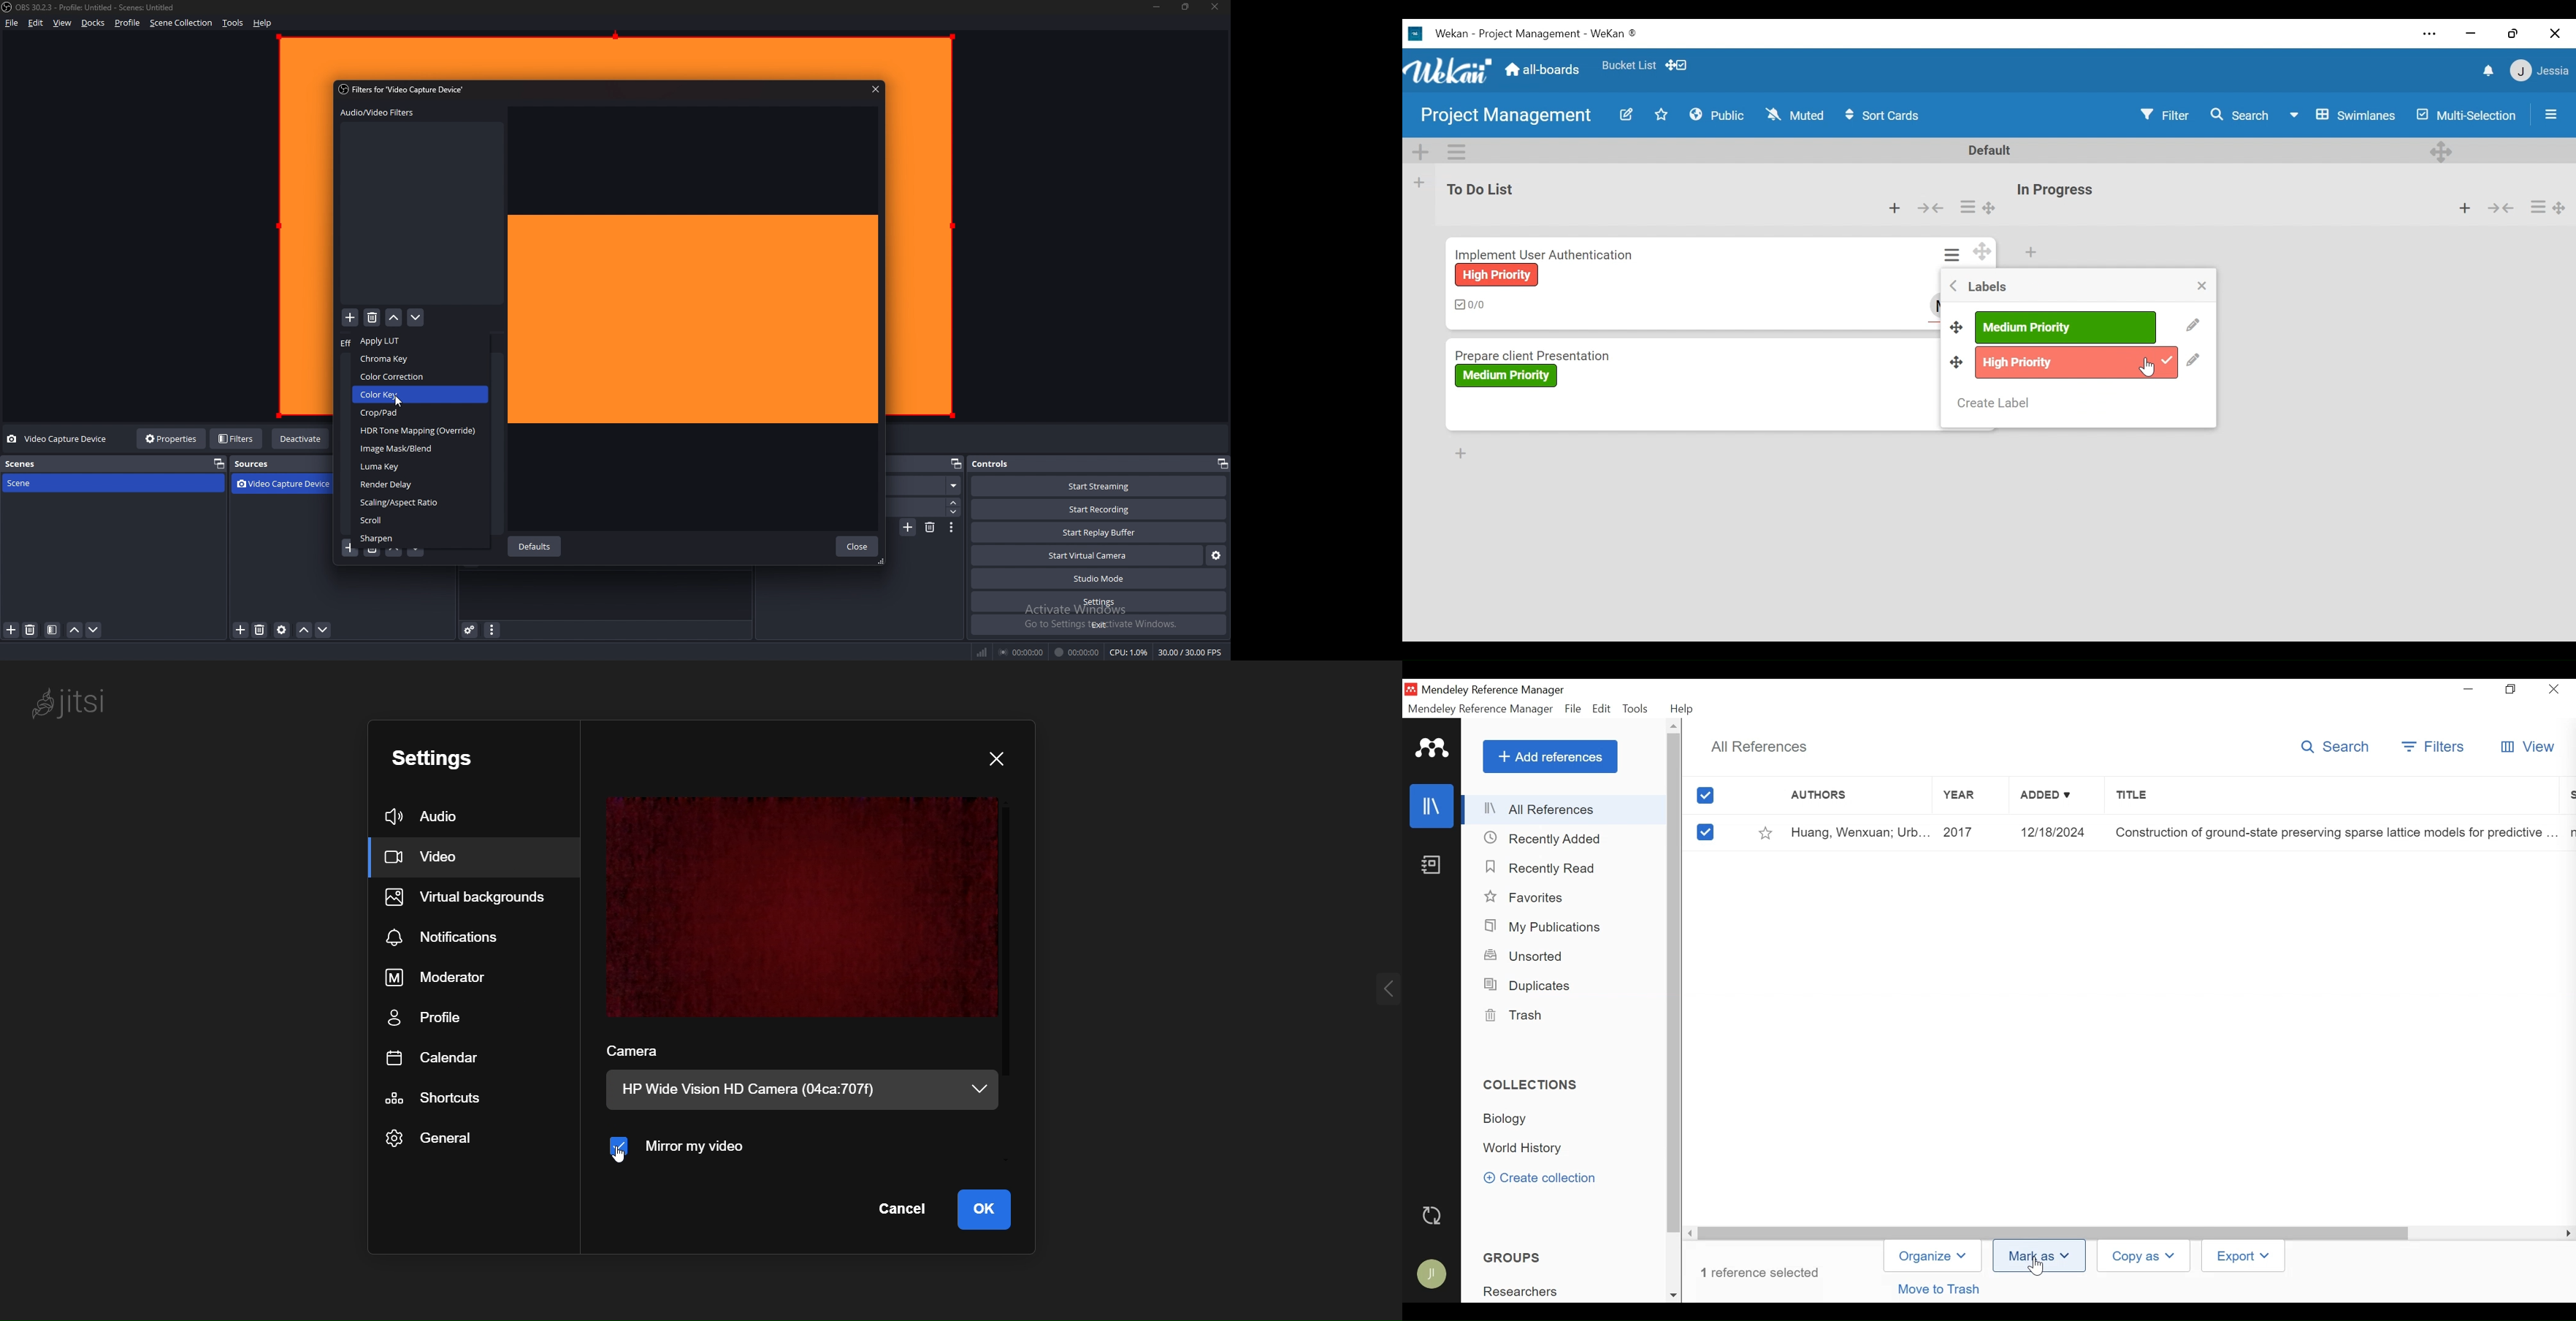  What do you see at coordinates (1498, 275) in the screenshot?
I see `label` at bounding box center [1498, 275].